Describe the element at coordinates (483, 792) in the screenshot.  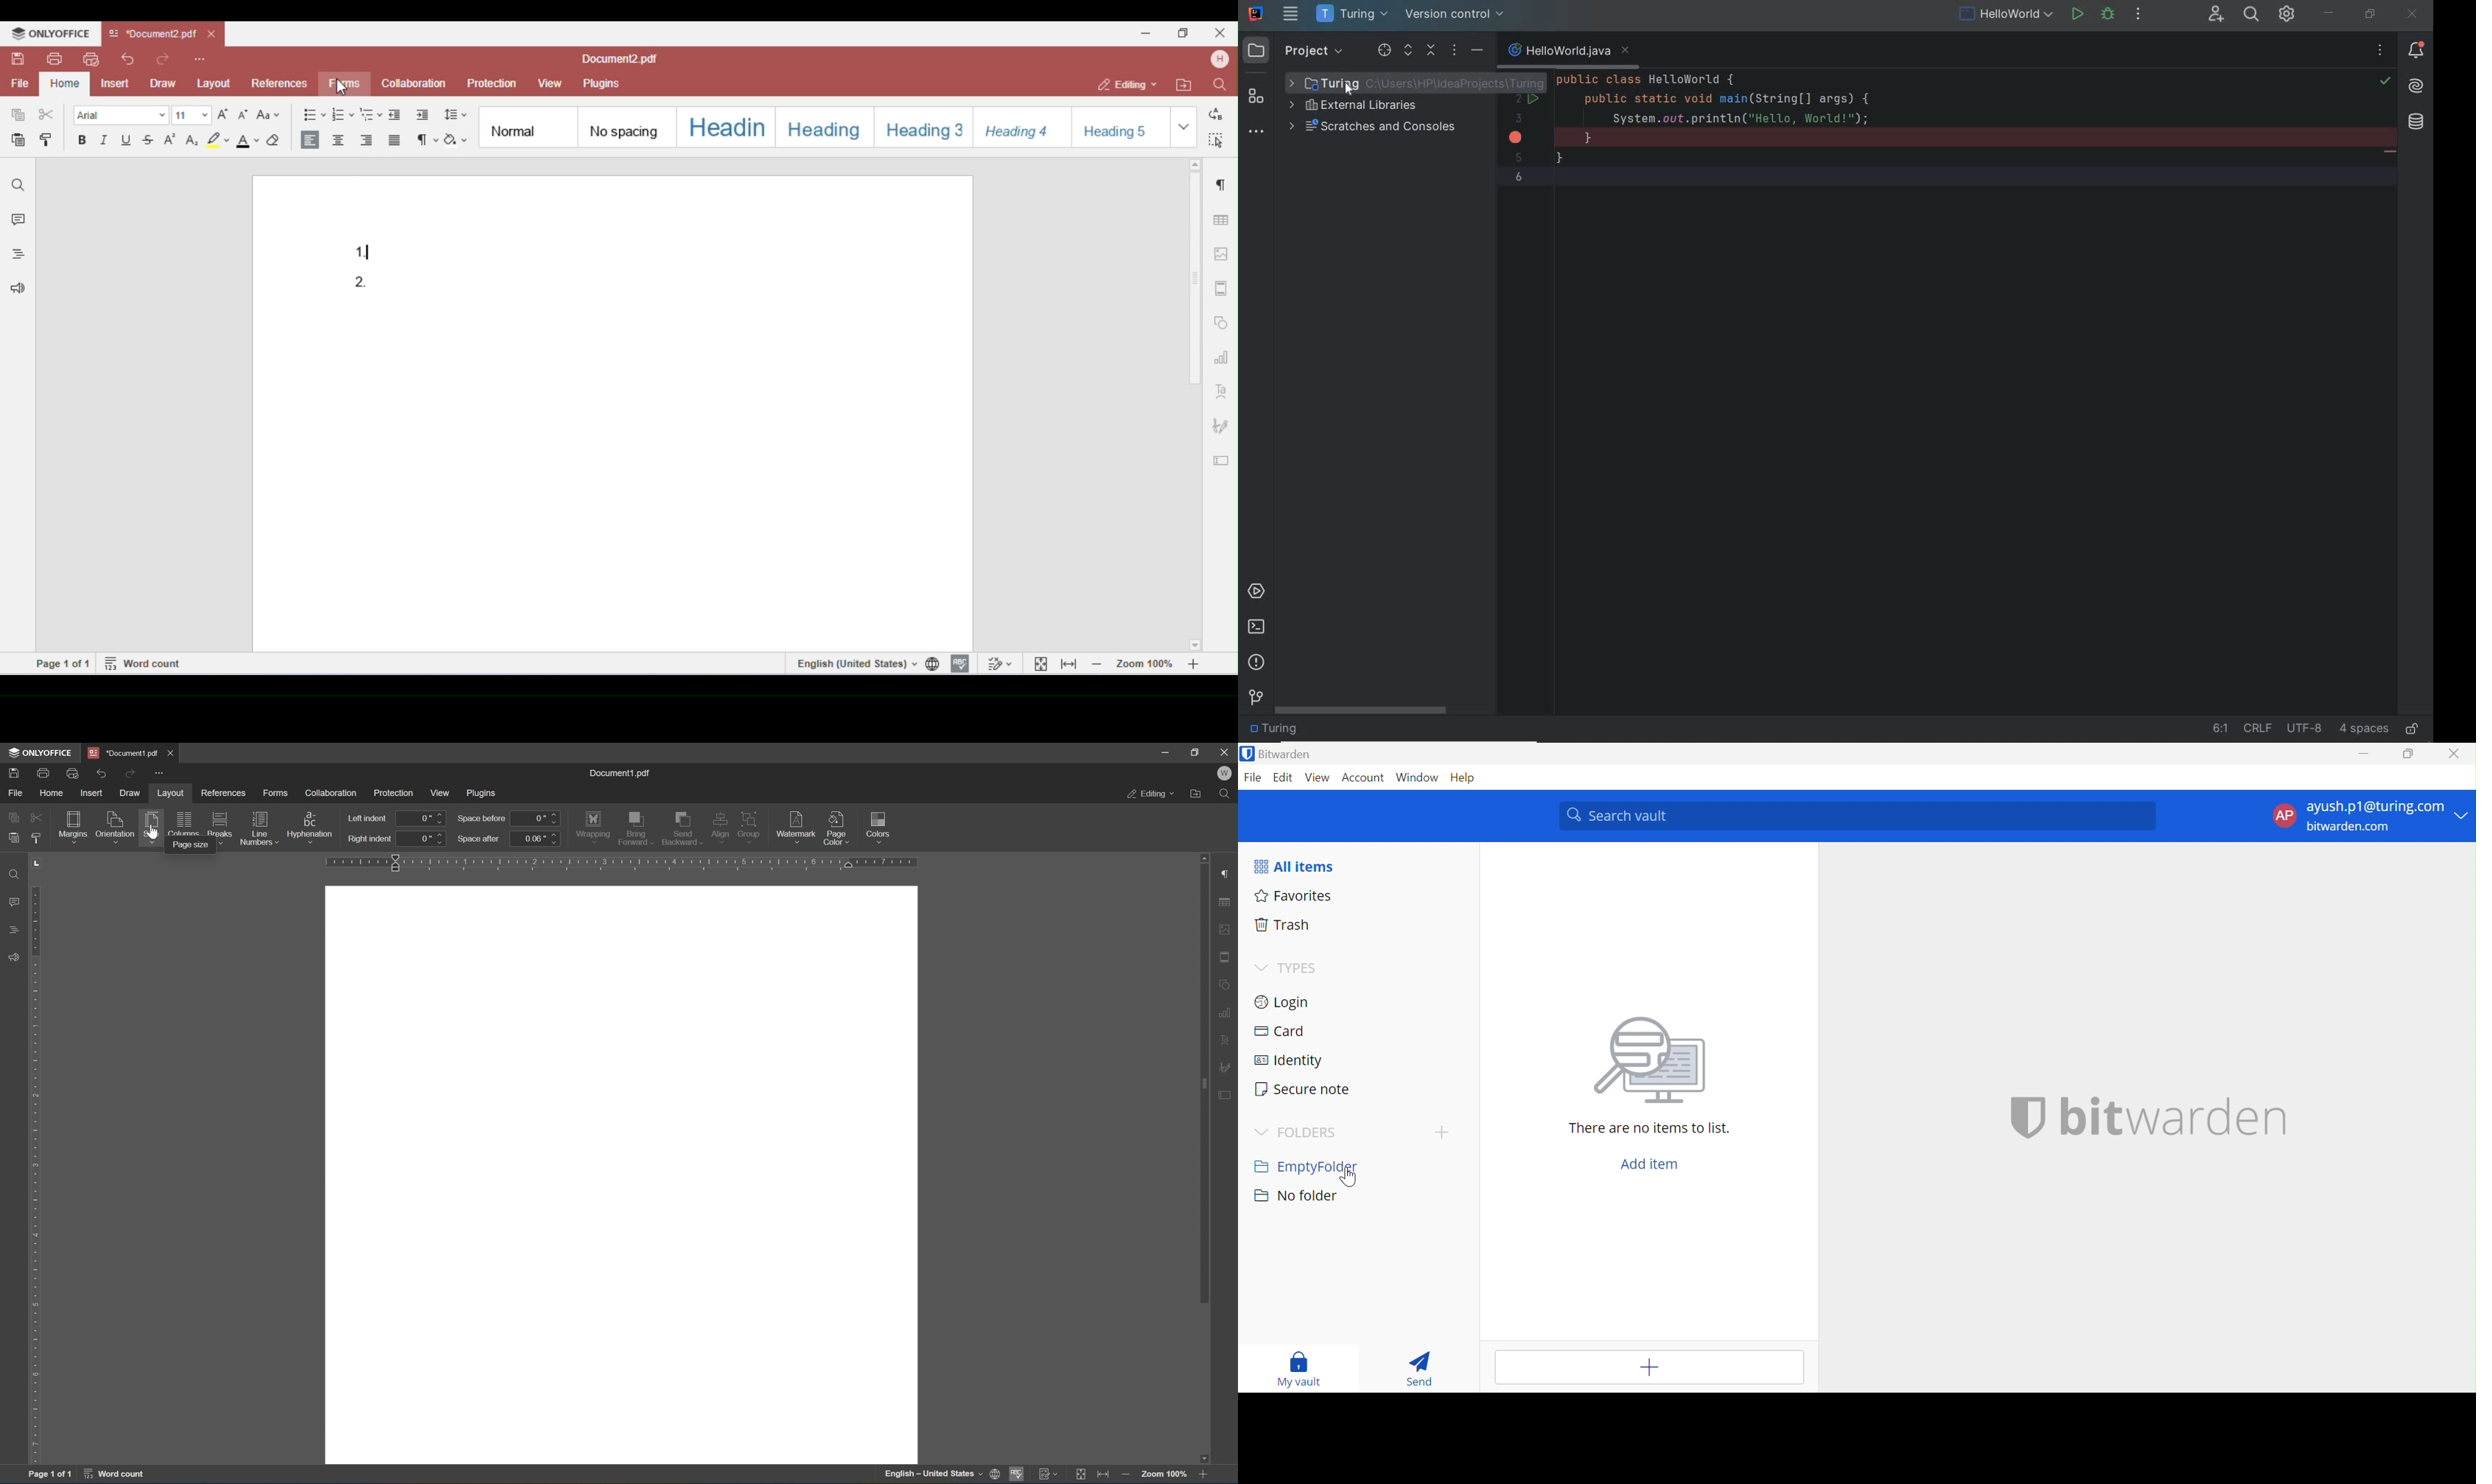
I see `plugins` at that location.